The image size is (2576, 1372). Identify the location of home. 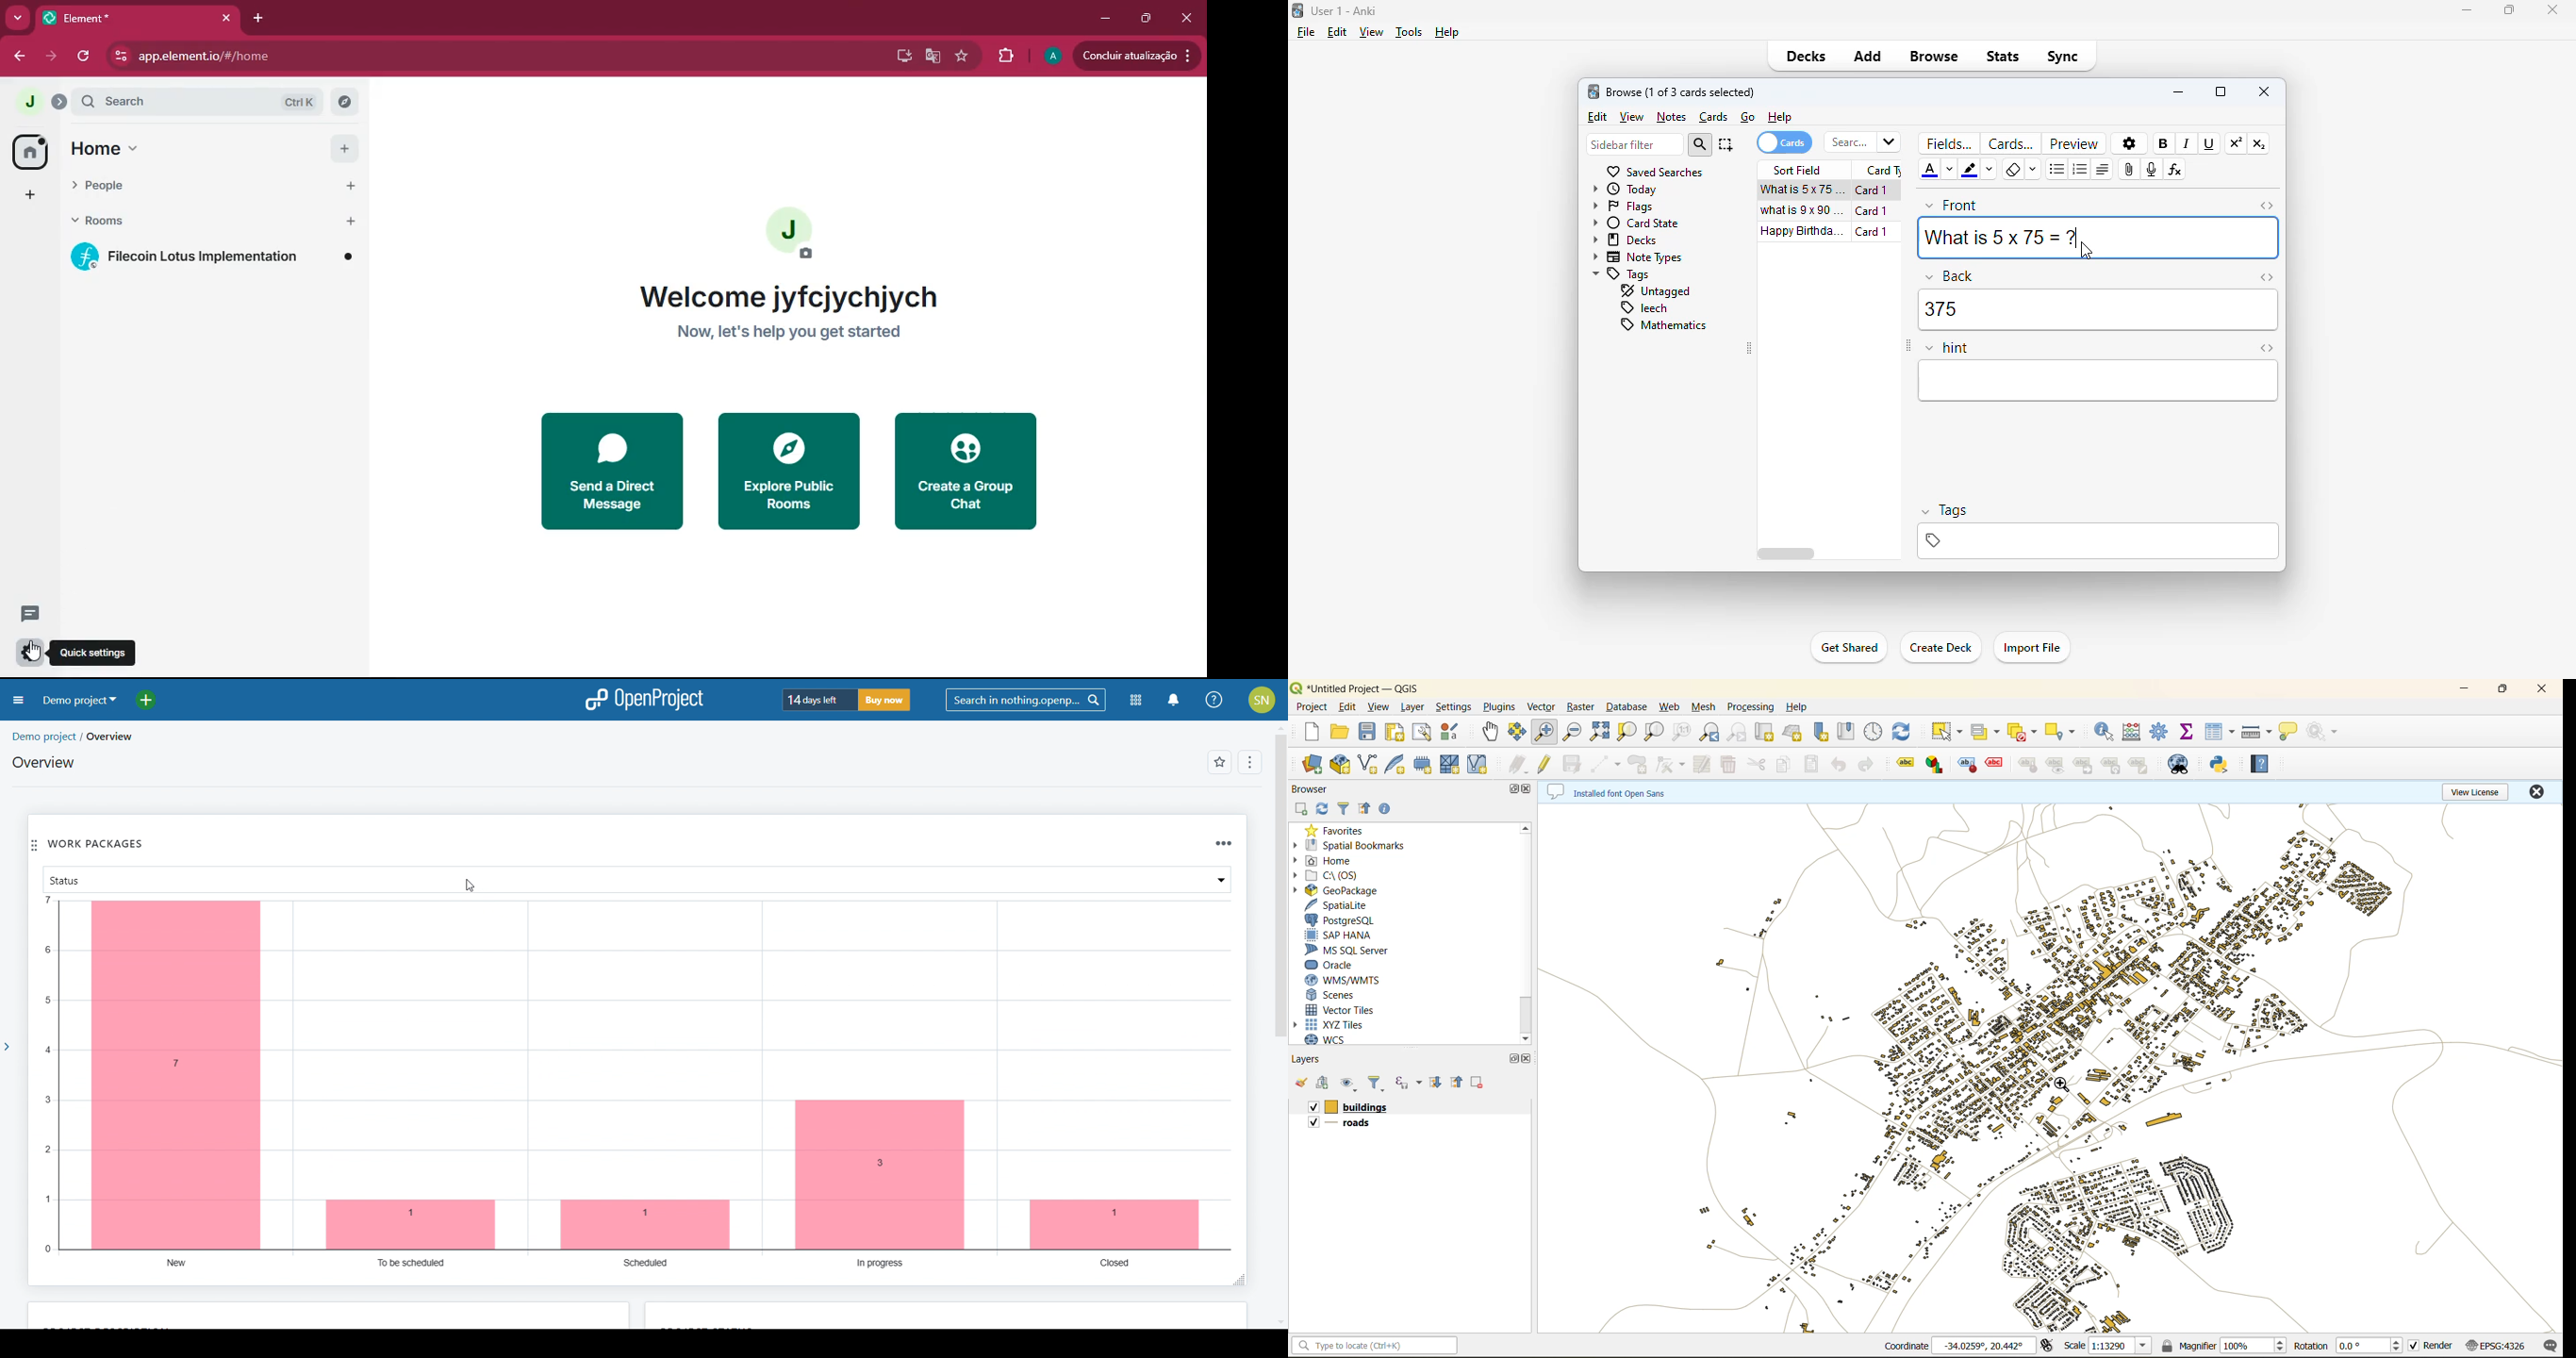
(216, 148).